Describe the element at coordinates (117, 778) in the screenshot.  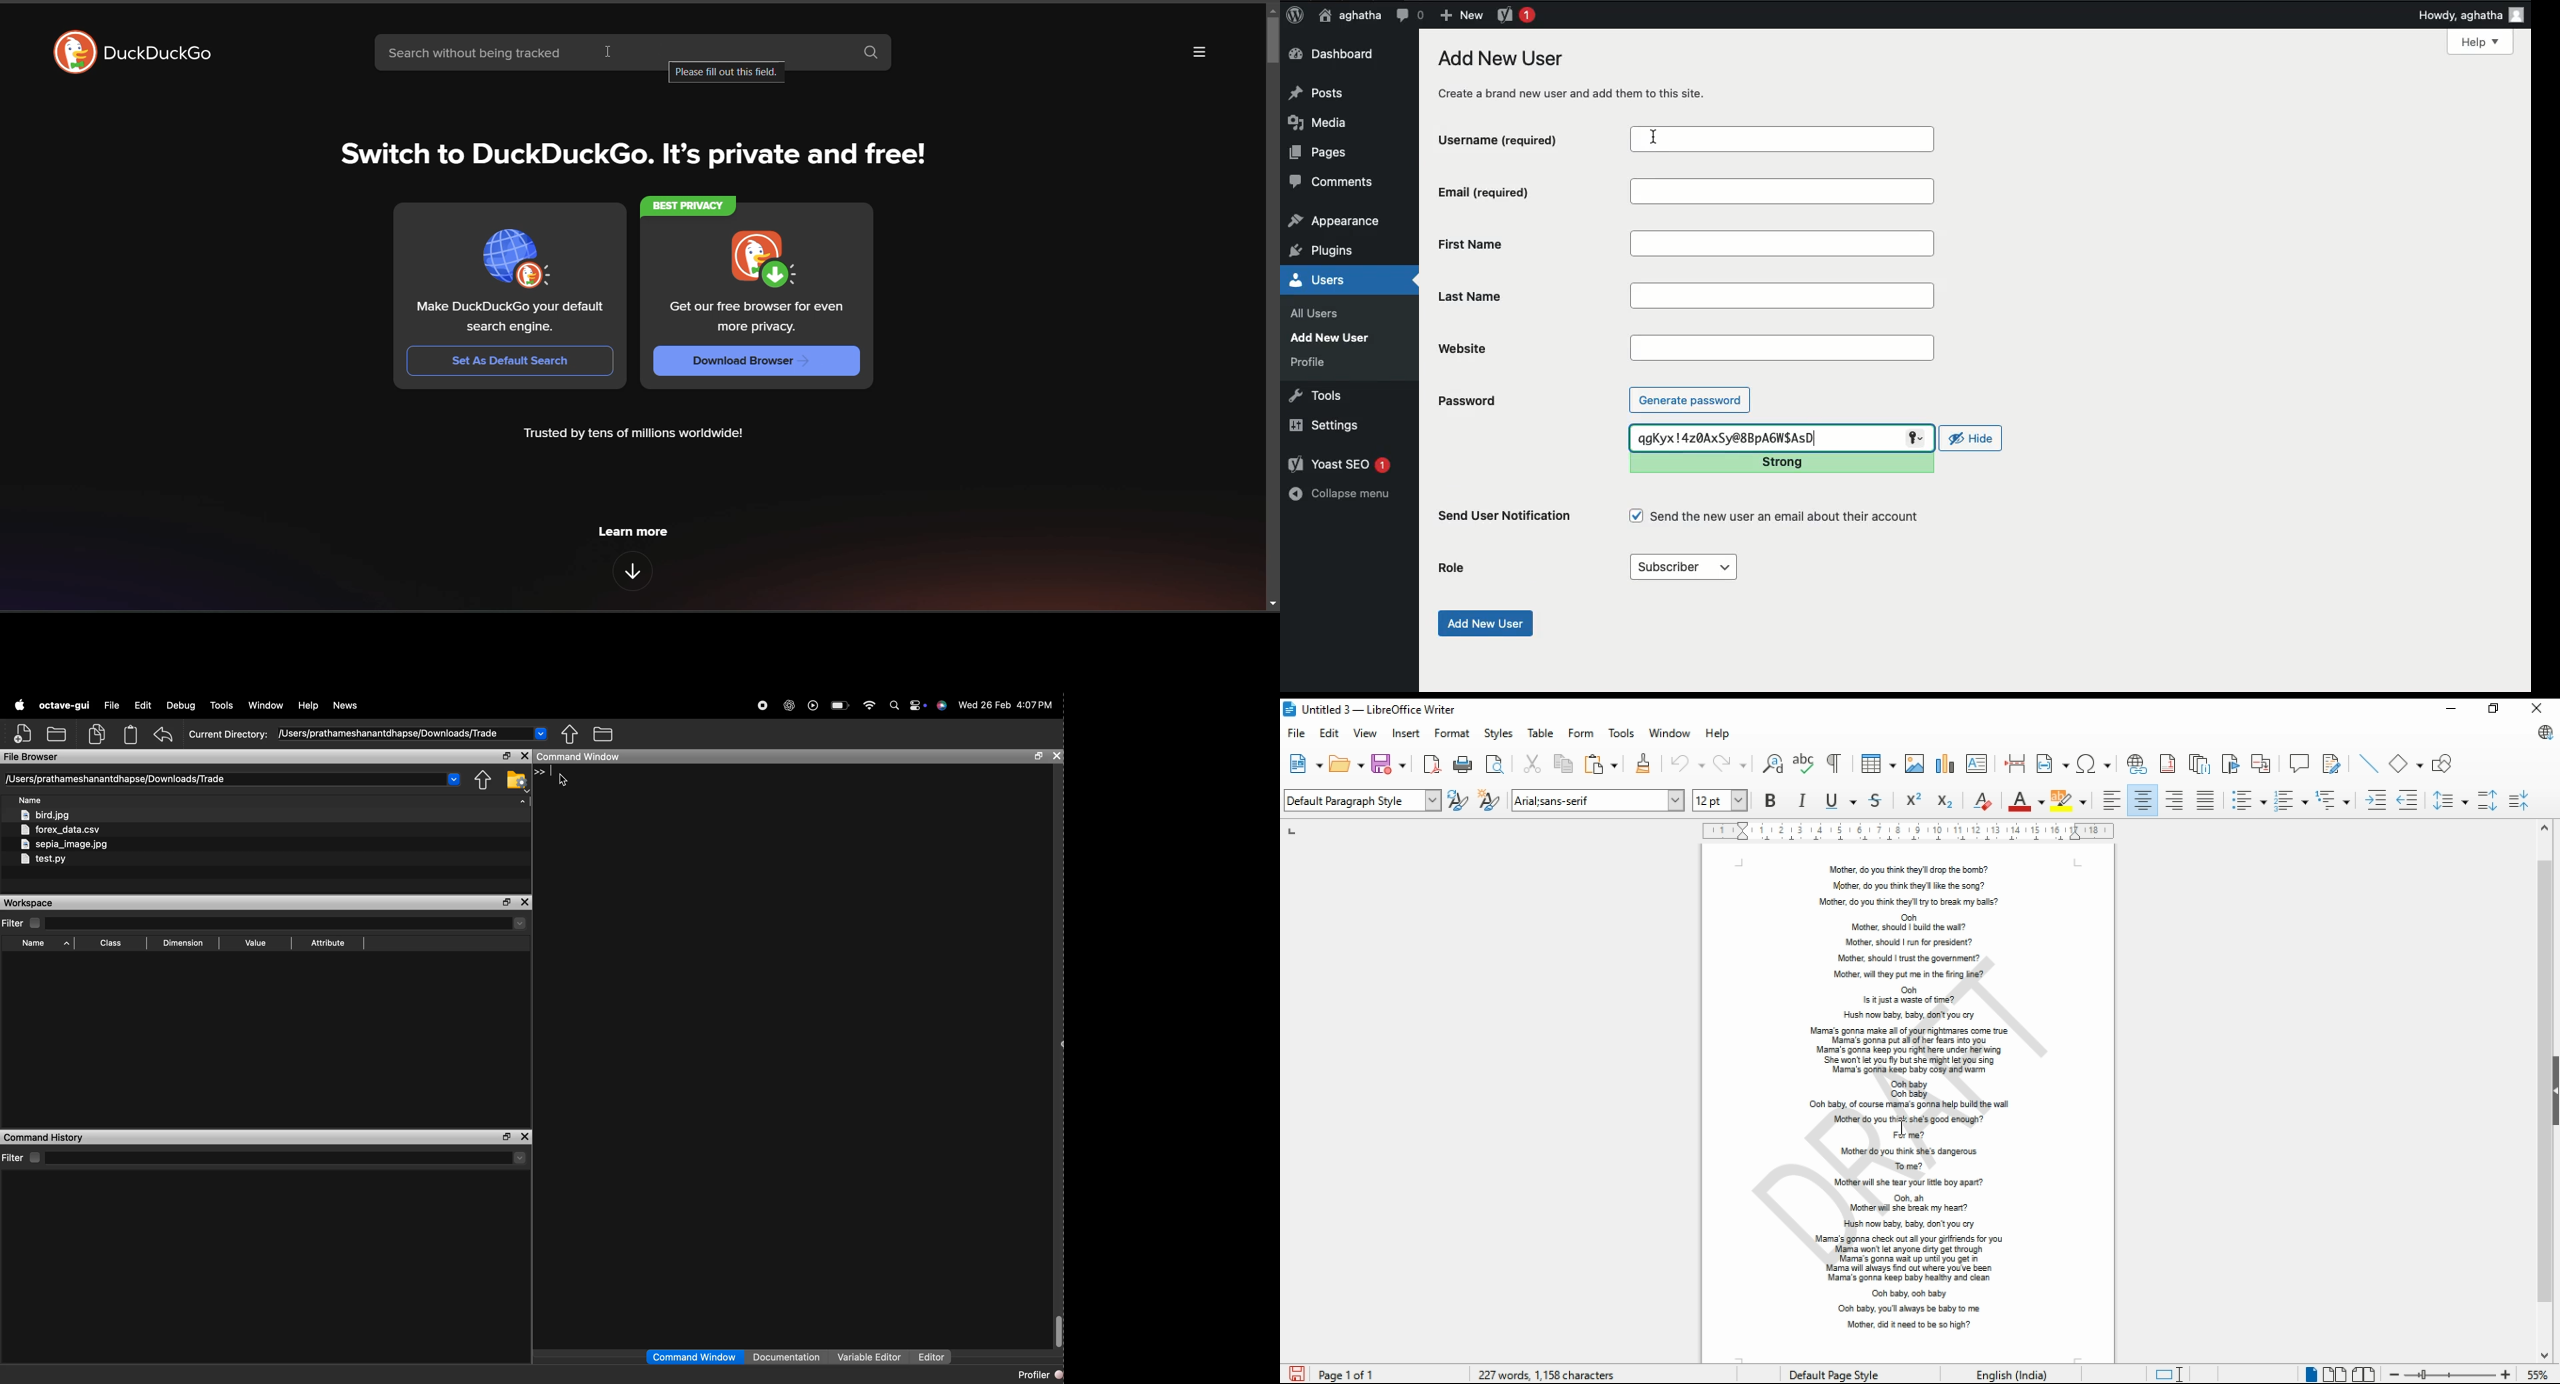
I see `/Users/prathameshanantdhapse/Downloads/Trade` at that location.